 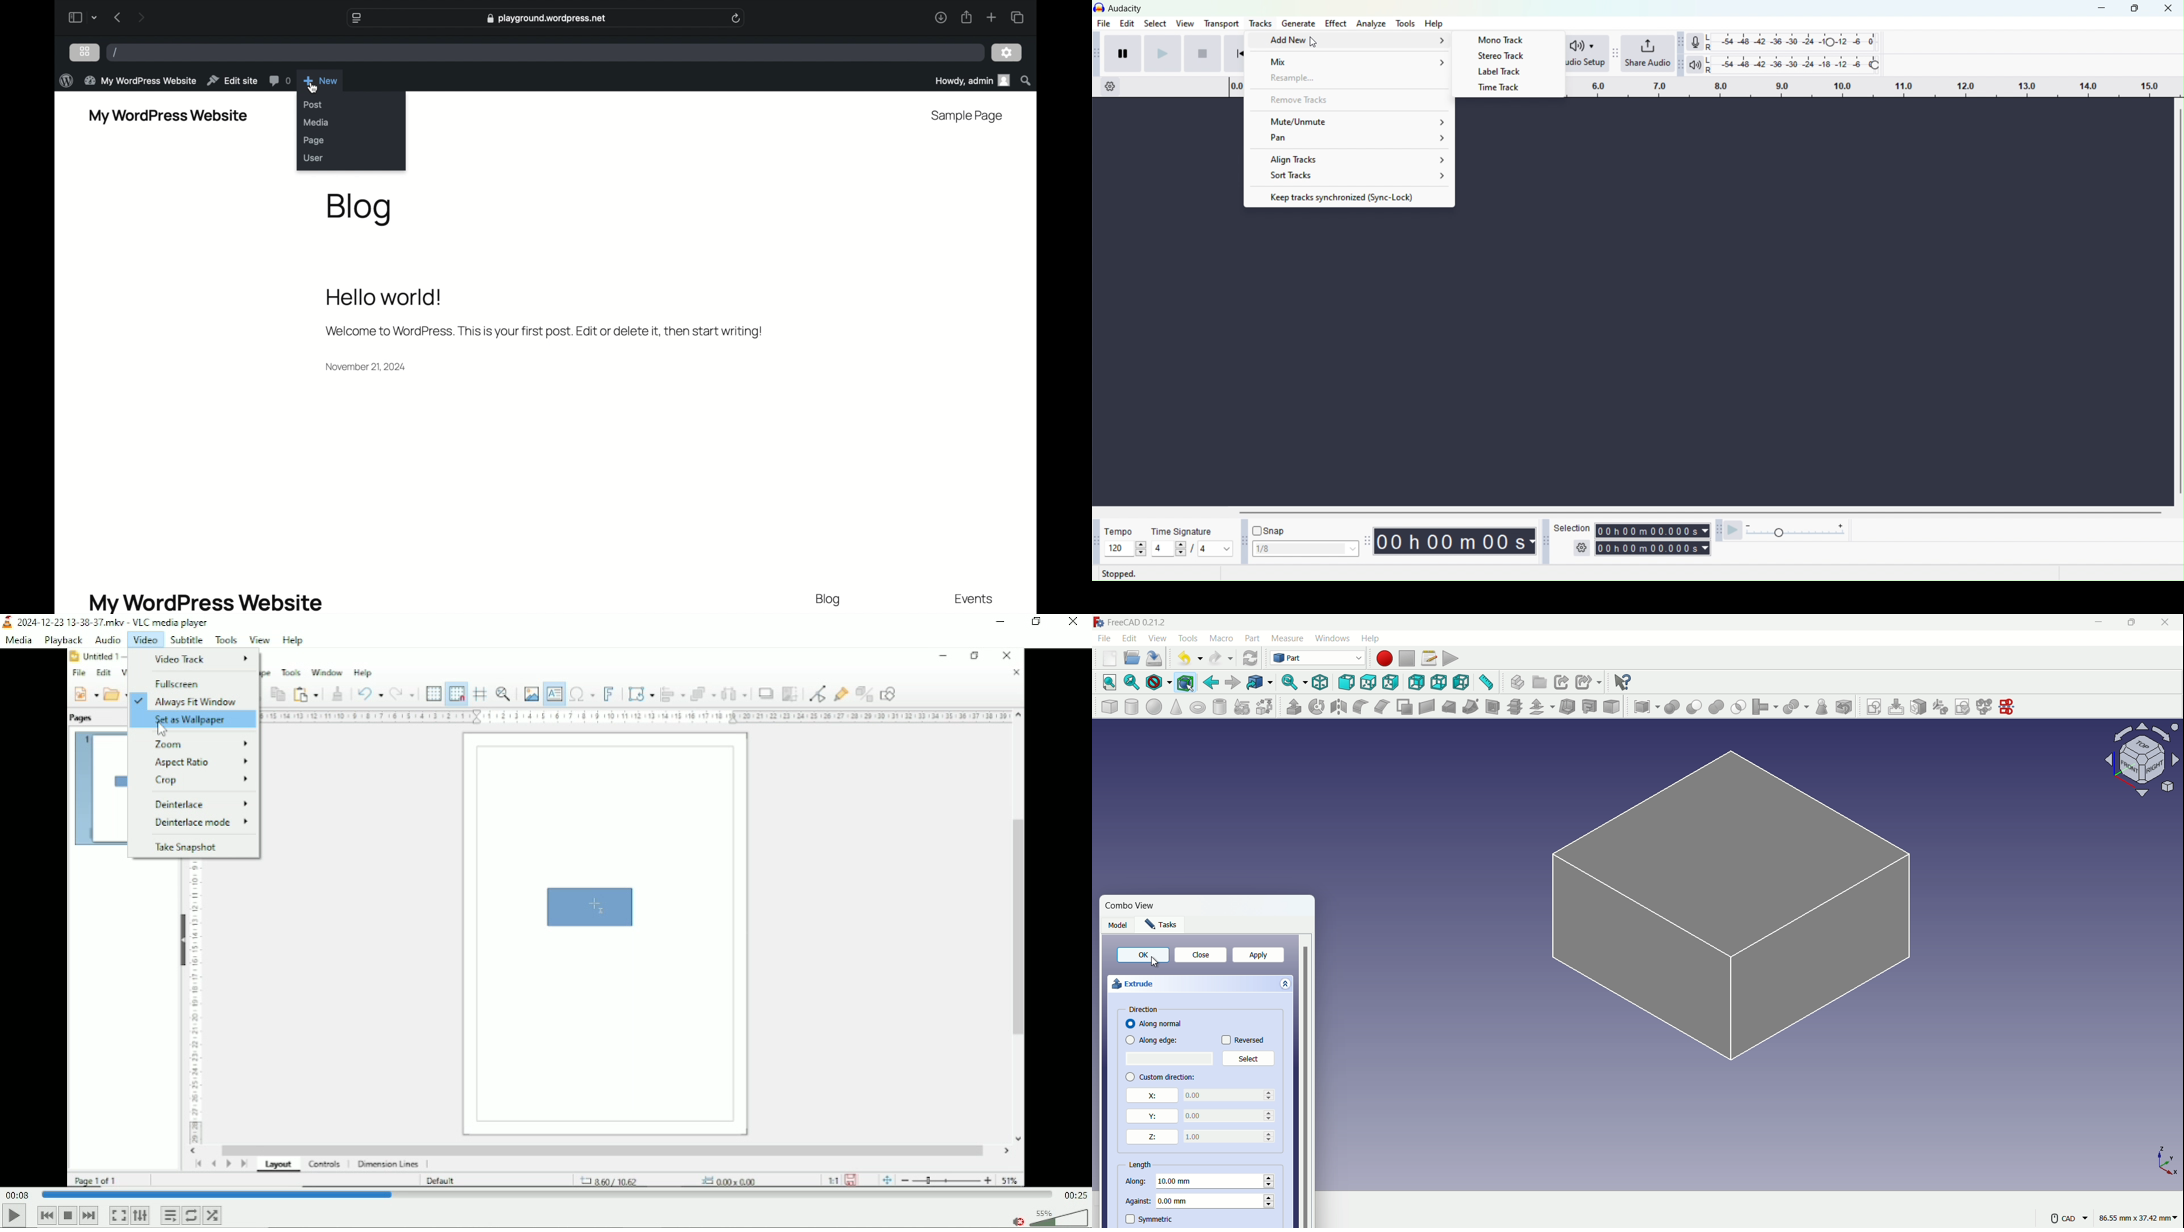 What do you see at coordinates (68, 1215) in the screenshot?
I see `Stop playlist` at bounding box center [68, 1215].